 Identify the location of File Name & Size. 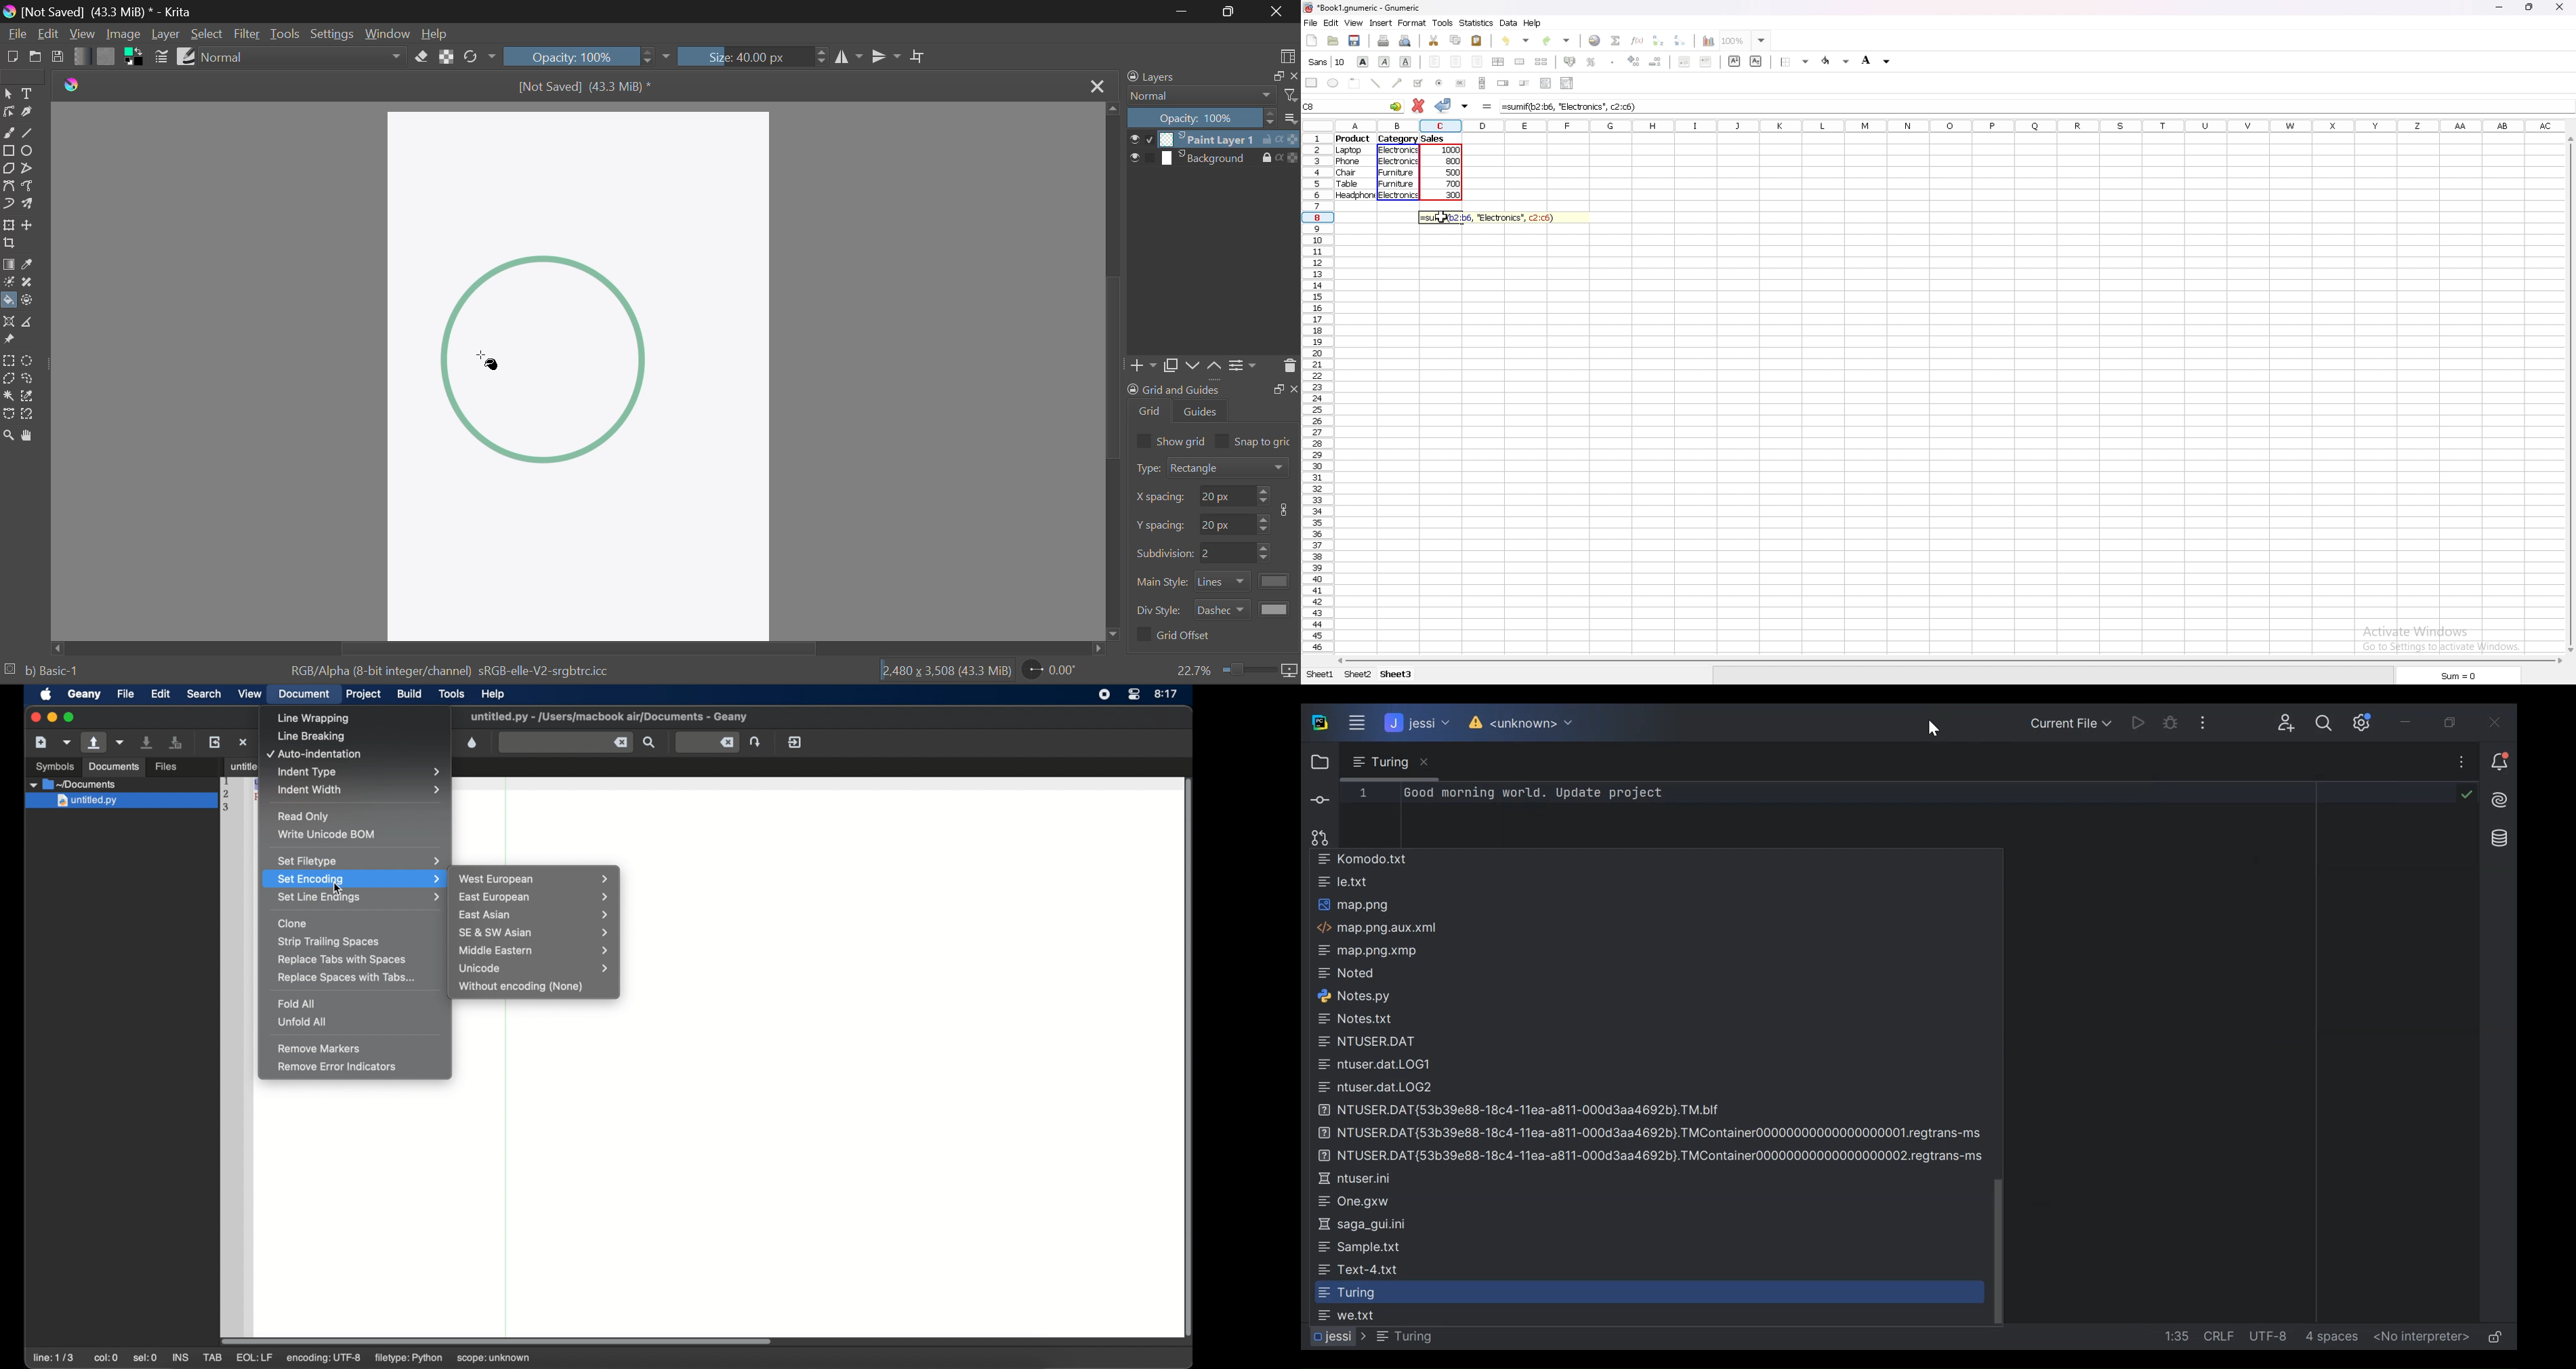
(589, 87).